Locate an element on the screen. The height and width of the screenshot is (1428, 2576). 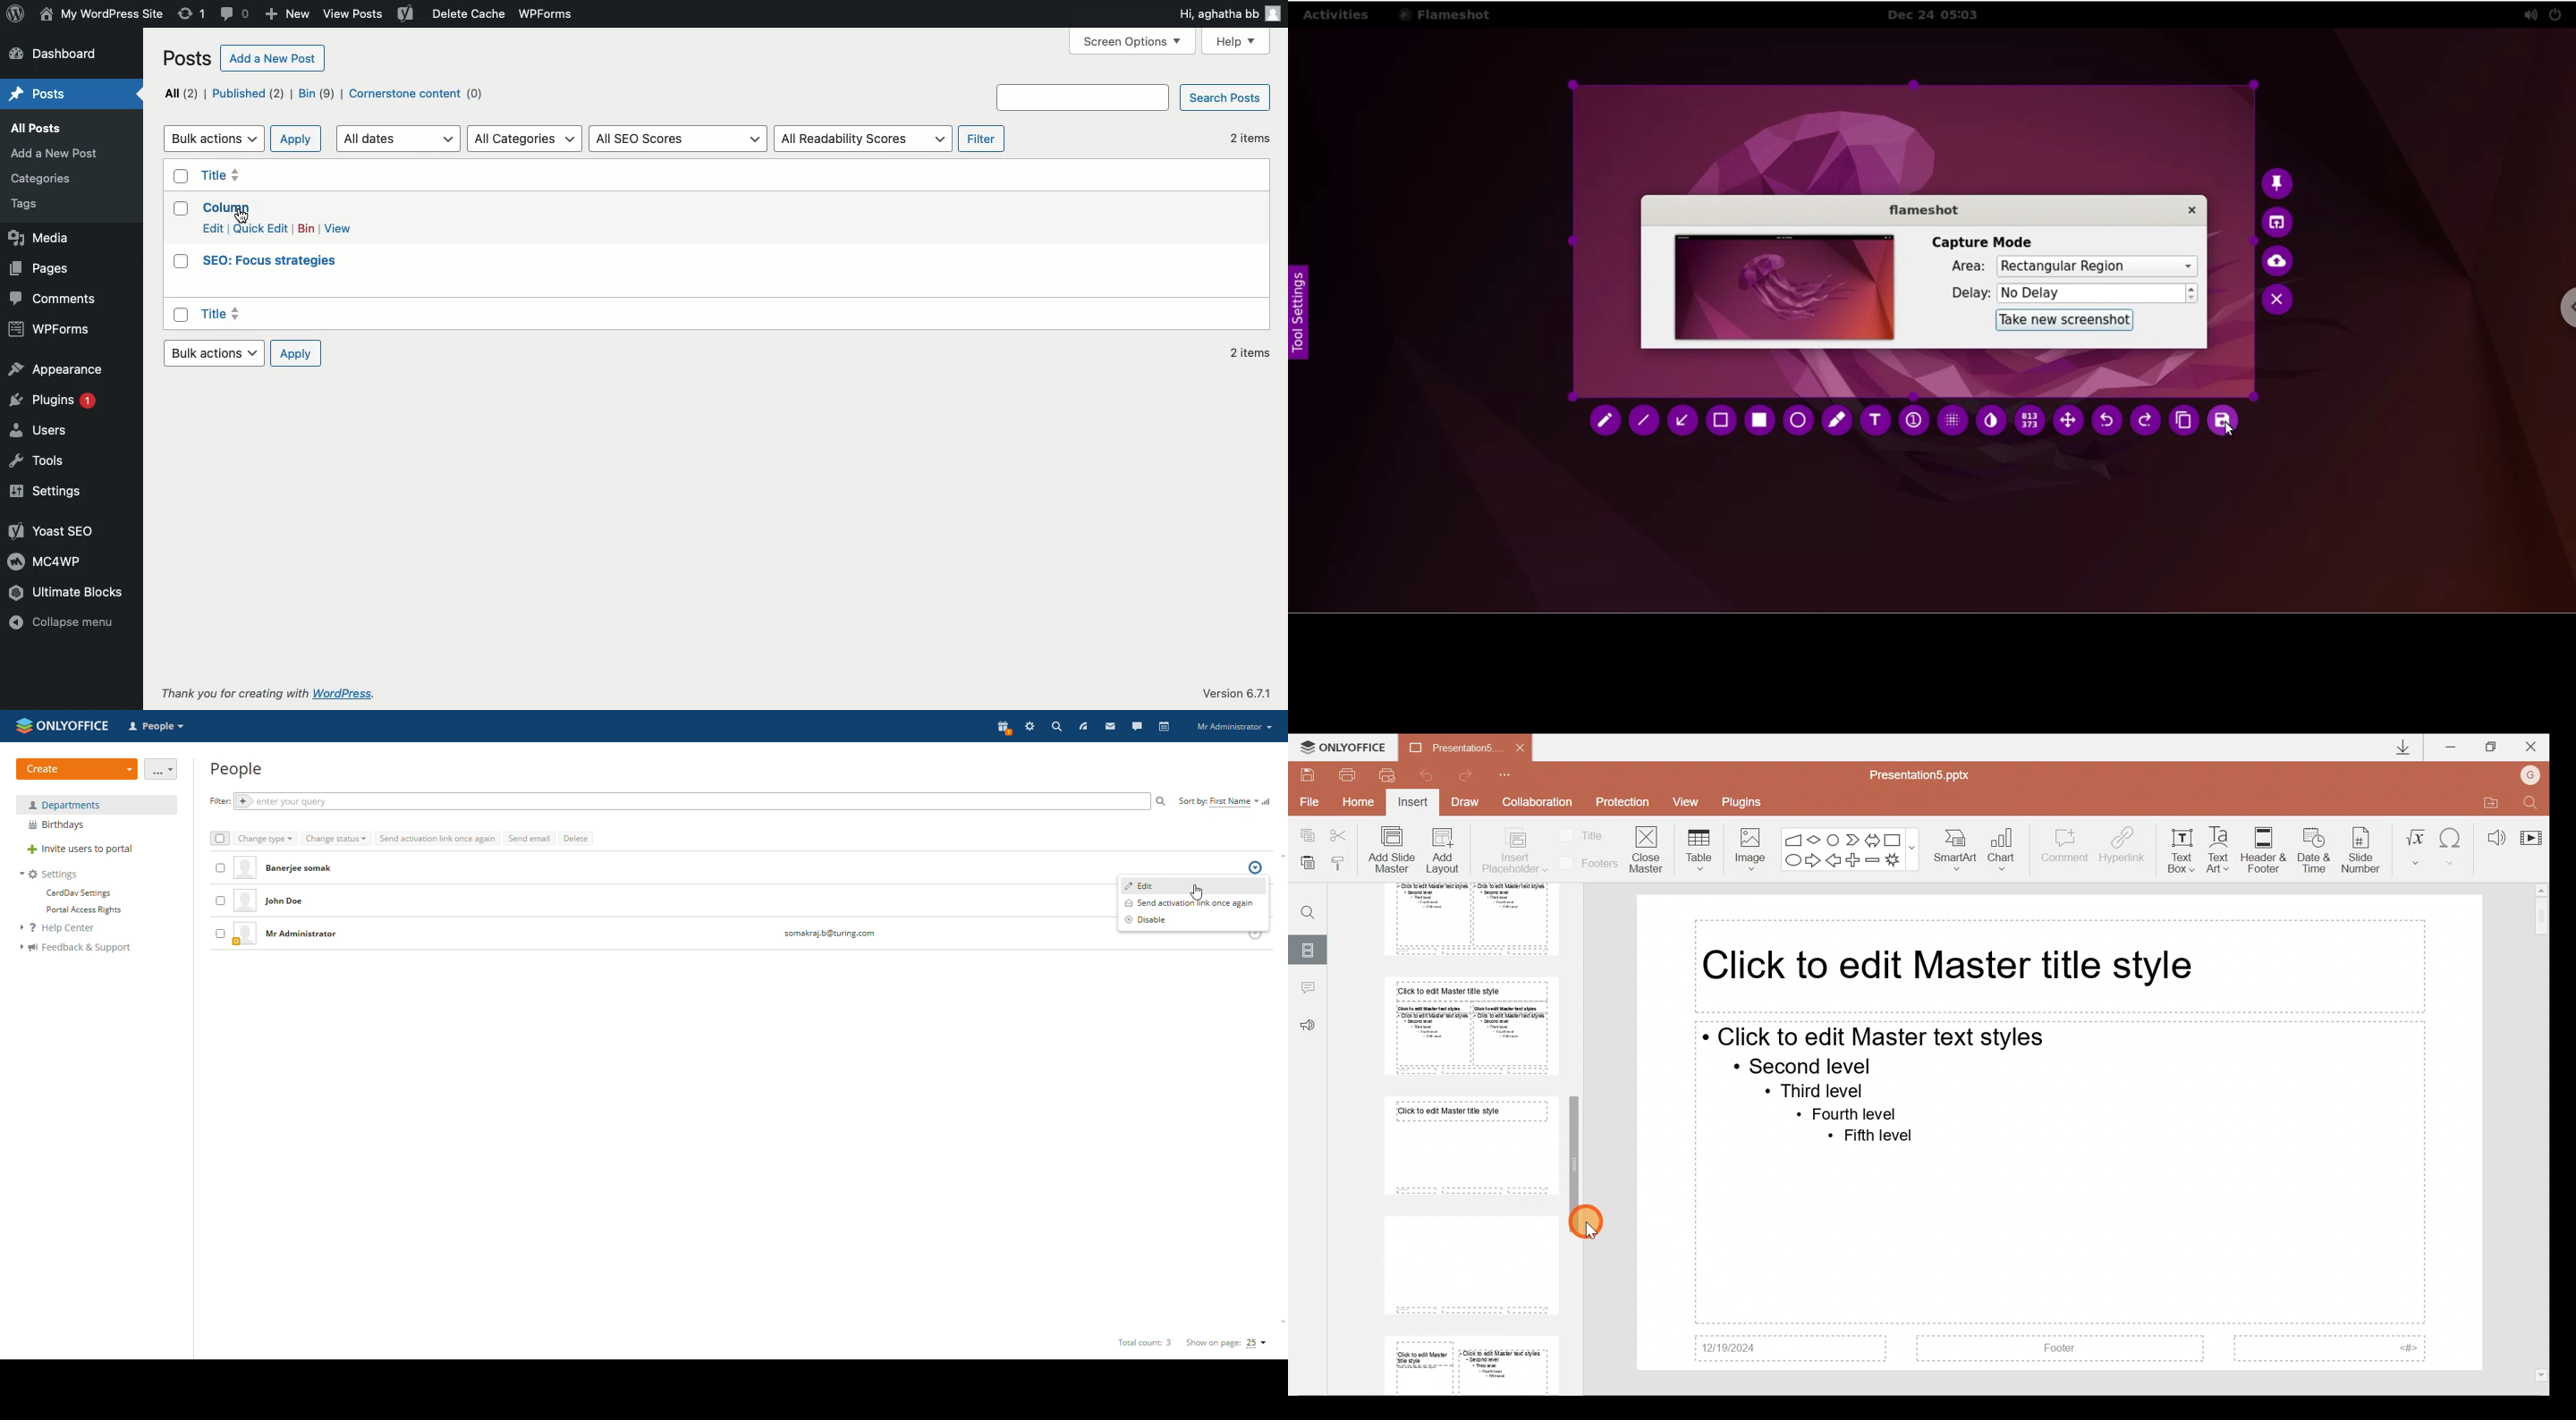
change status is located at coordinates (336, 839).